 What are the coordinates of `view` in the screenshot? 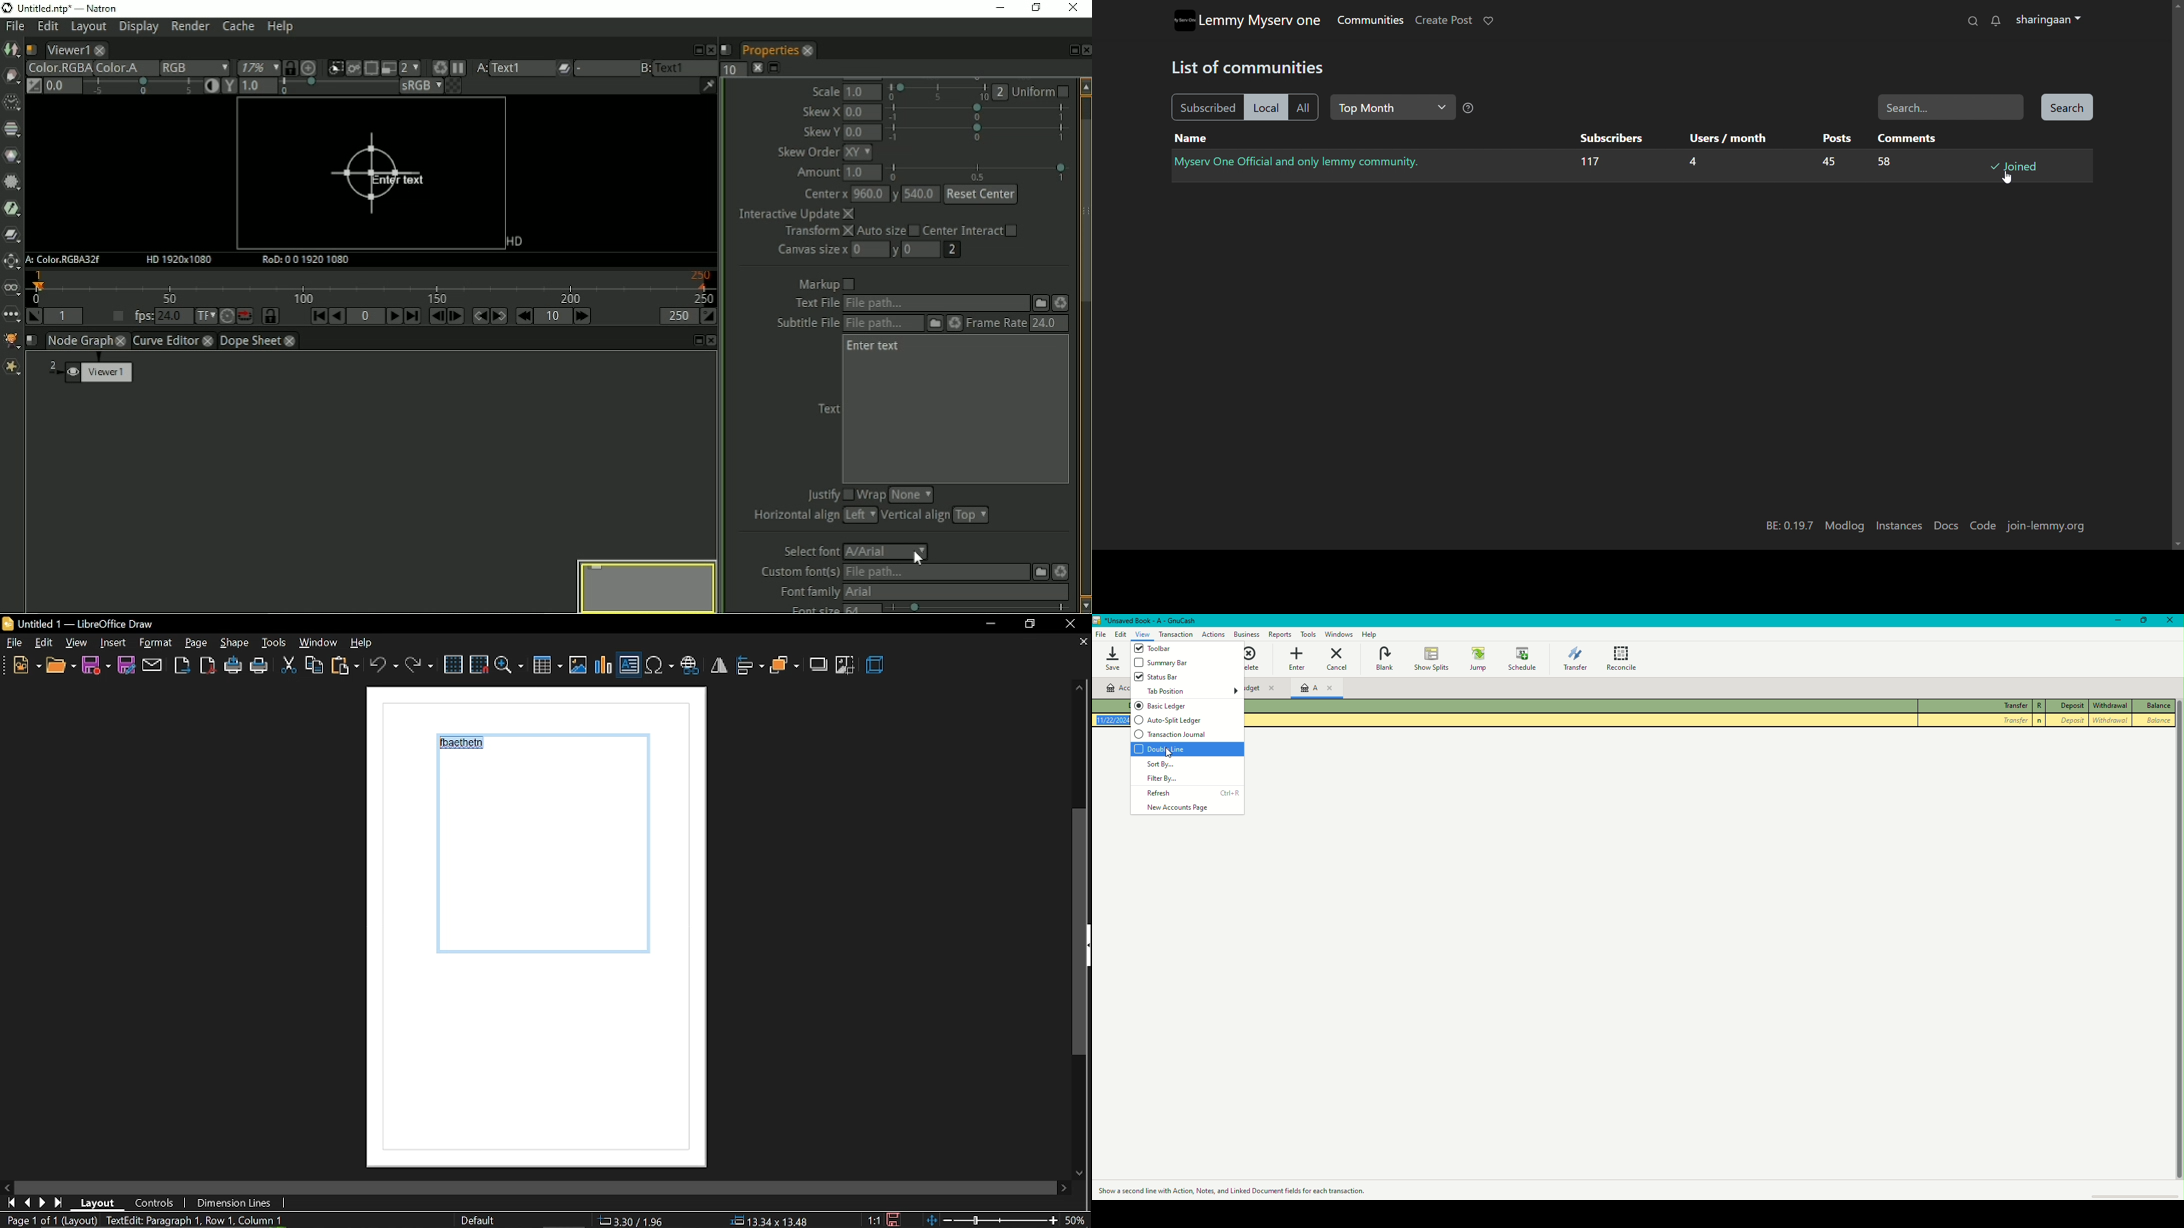 It's located at (77, 642).